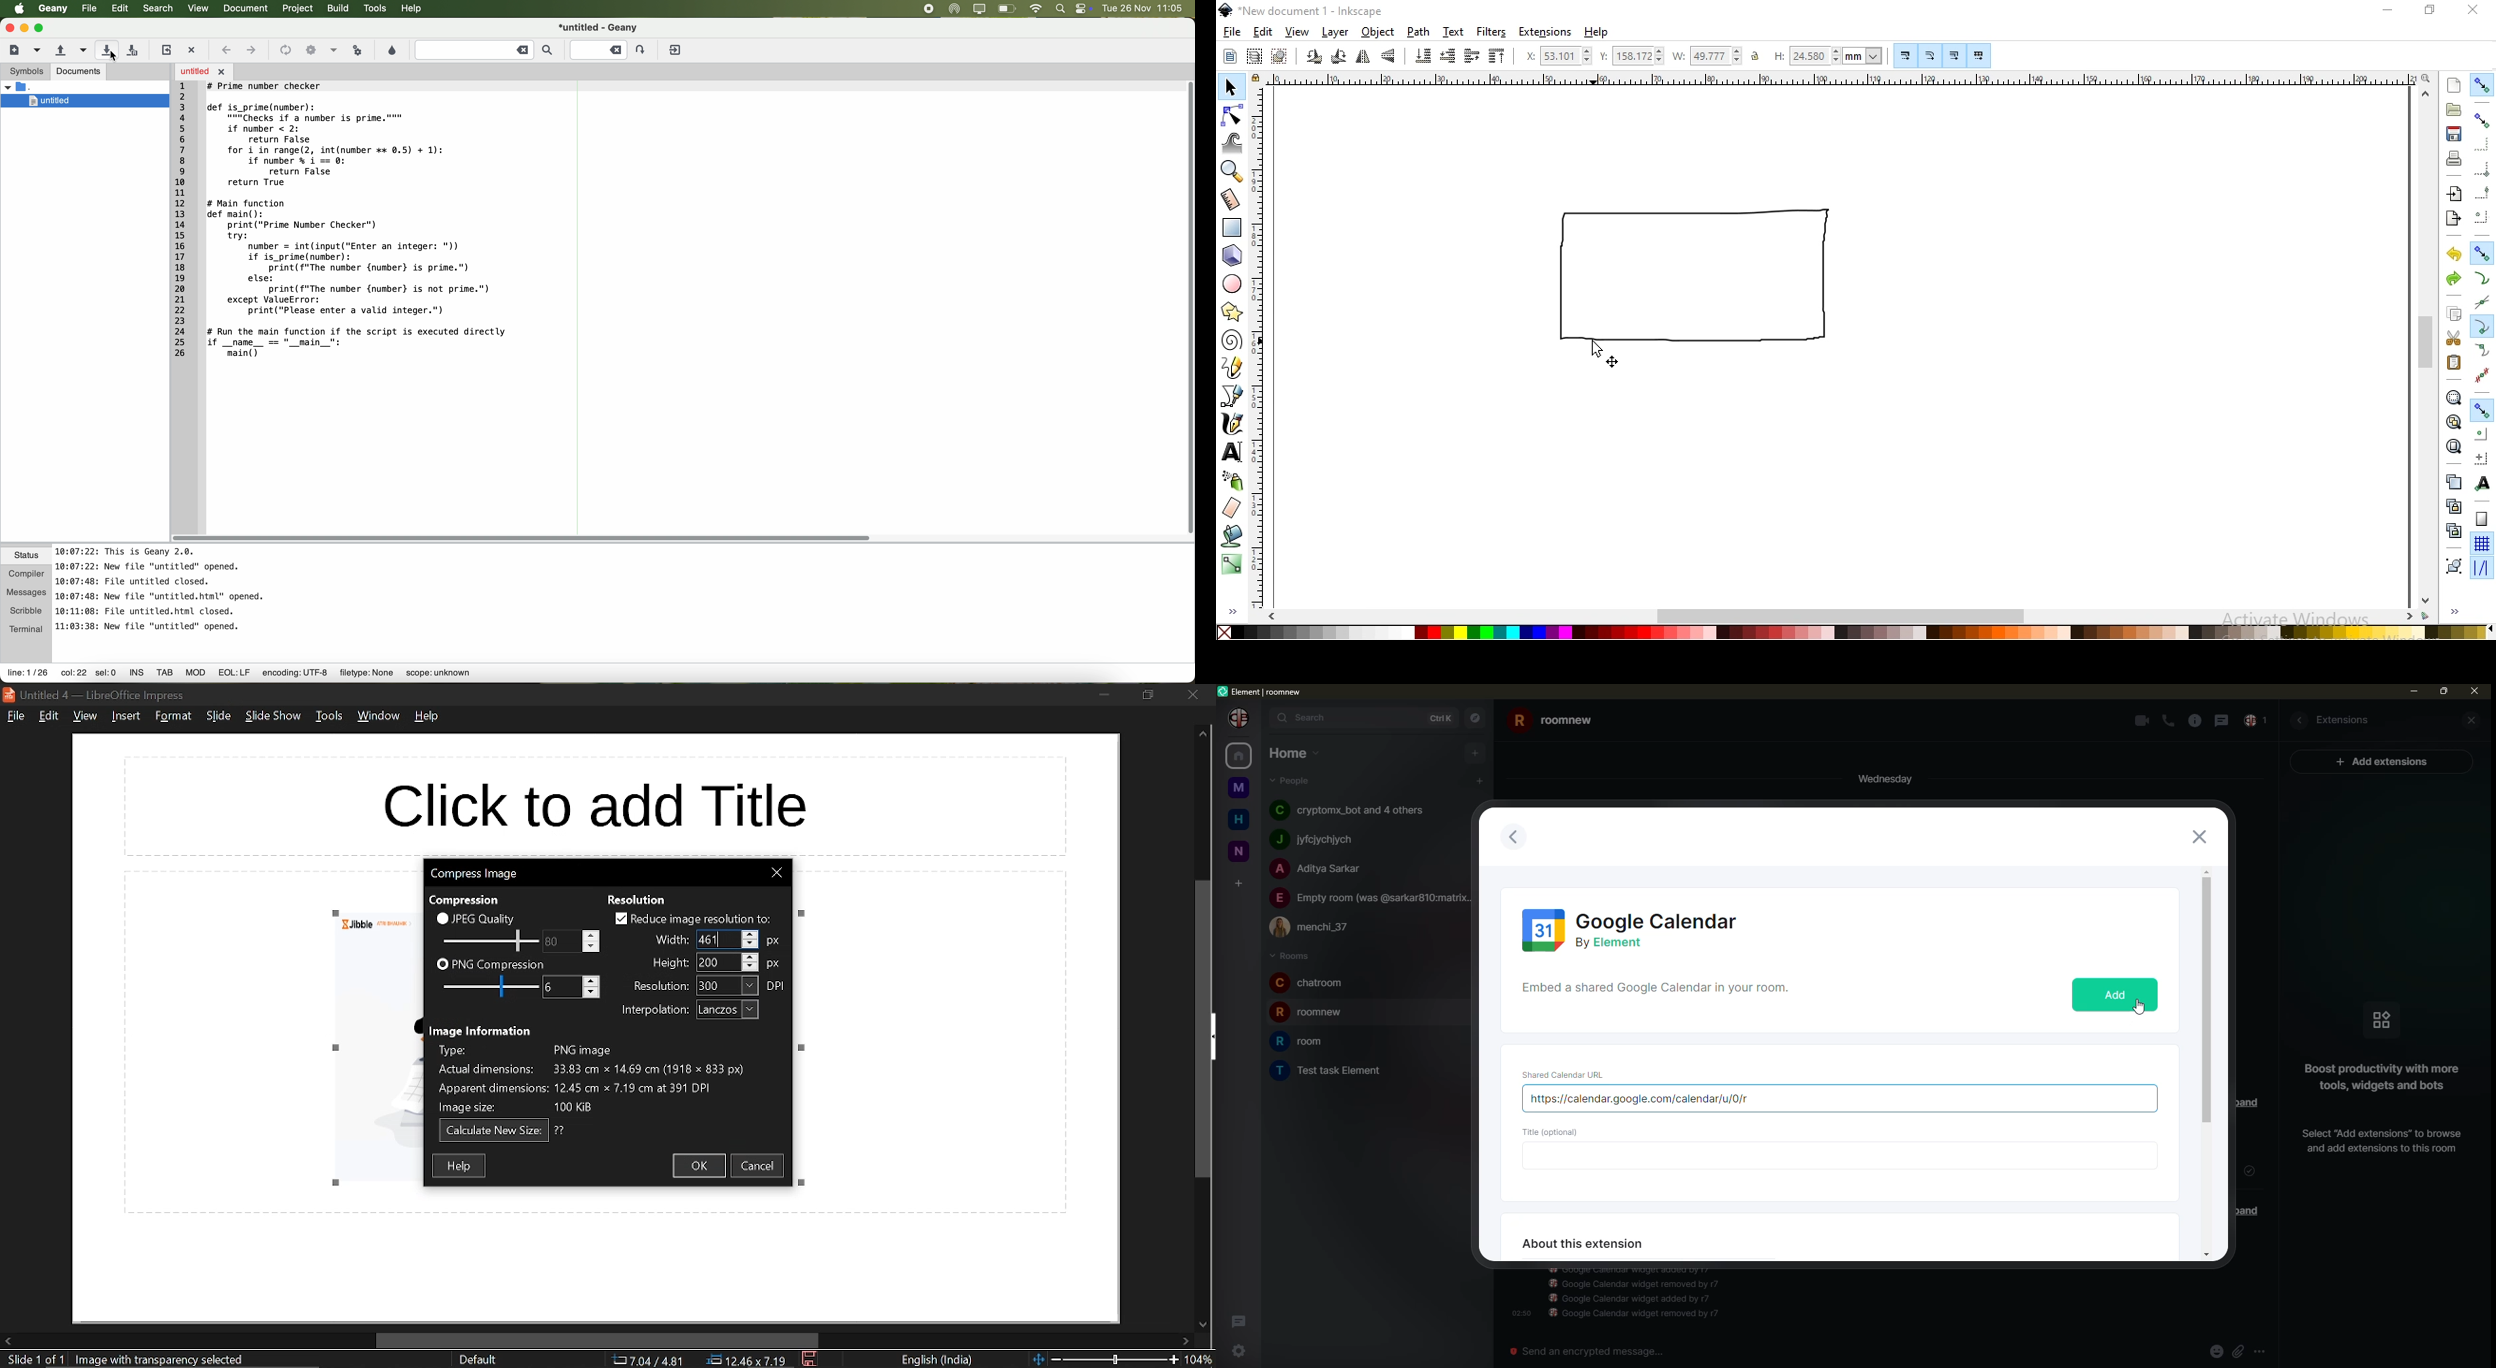  What do you see at coordinates (712, 940) in the screenshot?
I see `width` at bounding box center [712, 940].